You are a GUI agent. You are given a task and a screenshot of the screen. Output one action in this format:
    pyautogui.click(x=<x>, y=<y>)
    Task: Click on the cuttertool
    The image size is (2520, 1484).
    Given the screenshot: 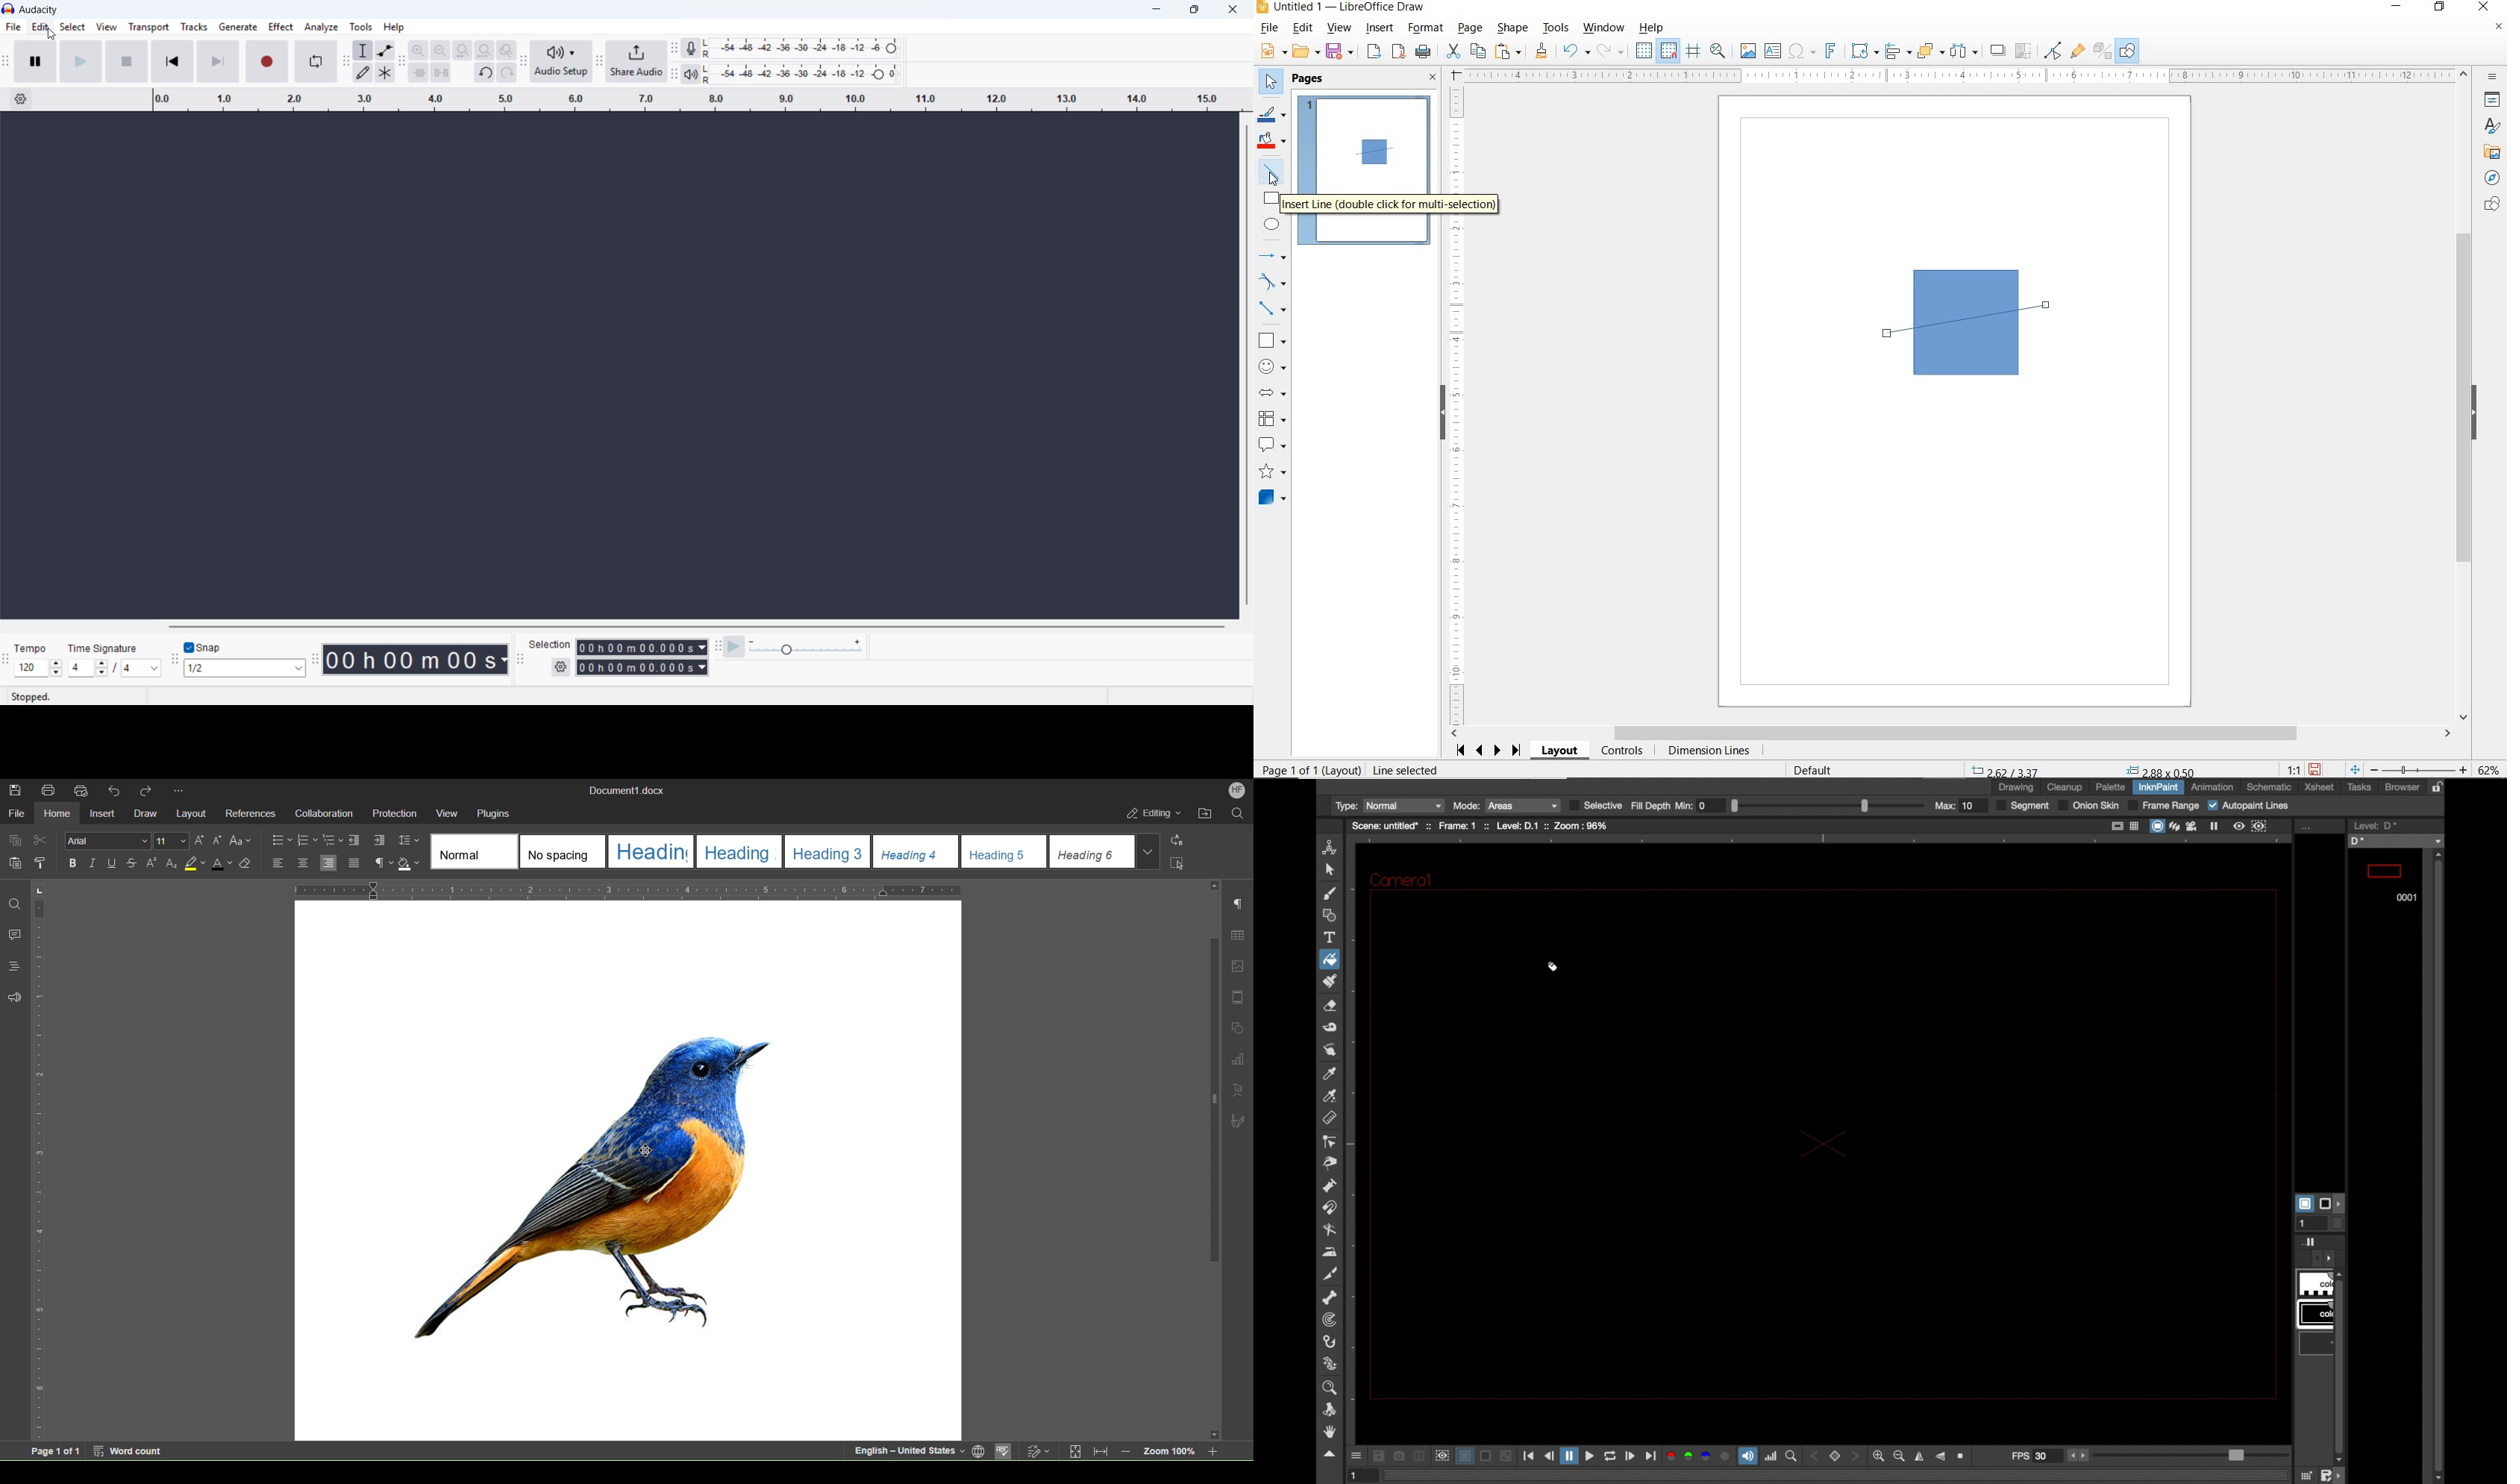 What is the action you would take?
    pyautogui.click(x=1331, y=1274)
    